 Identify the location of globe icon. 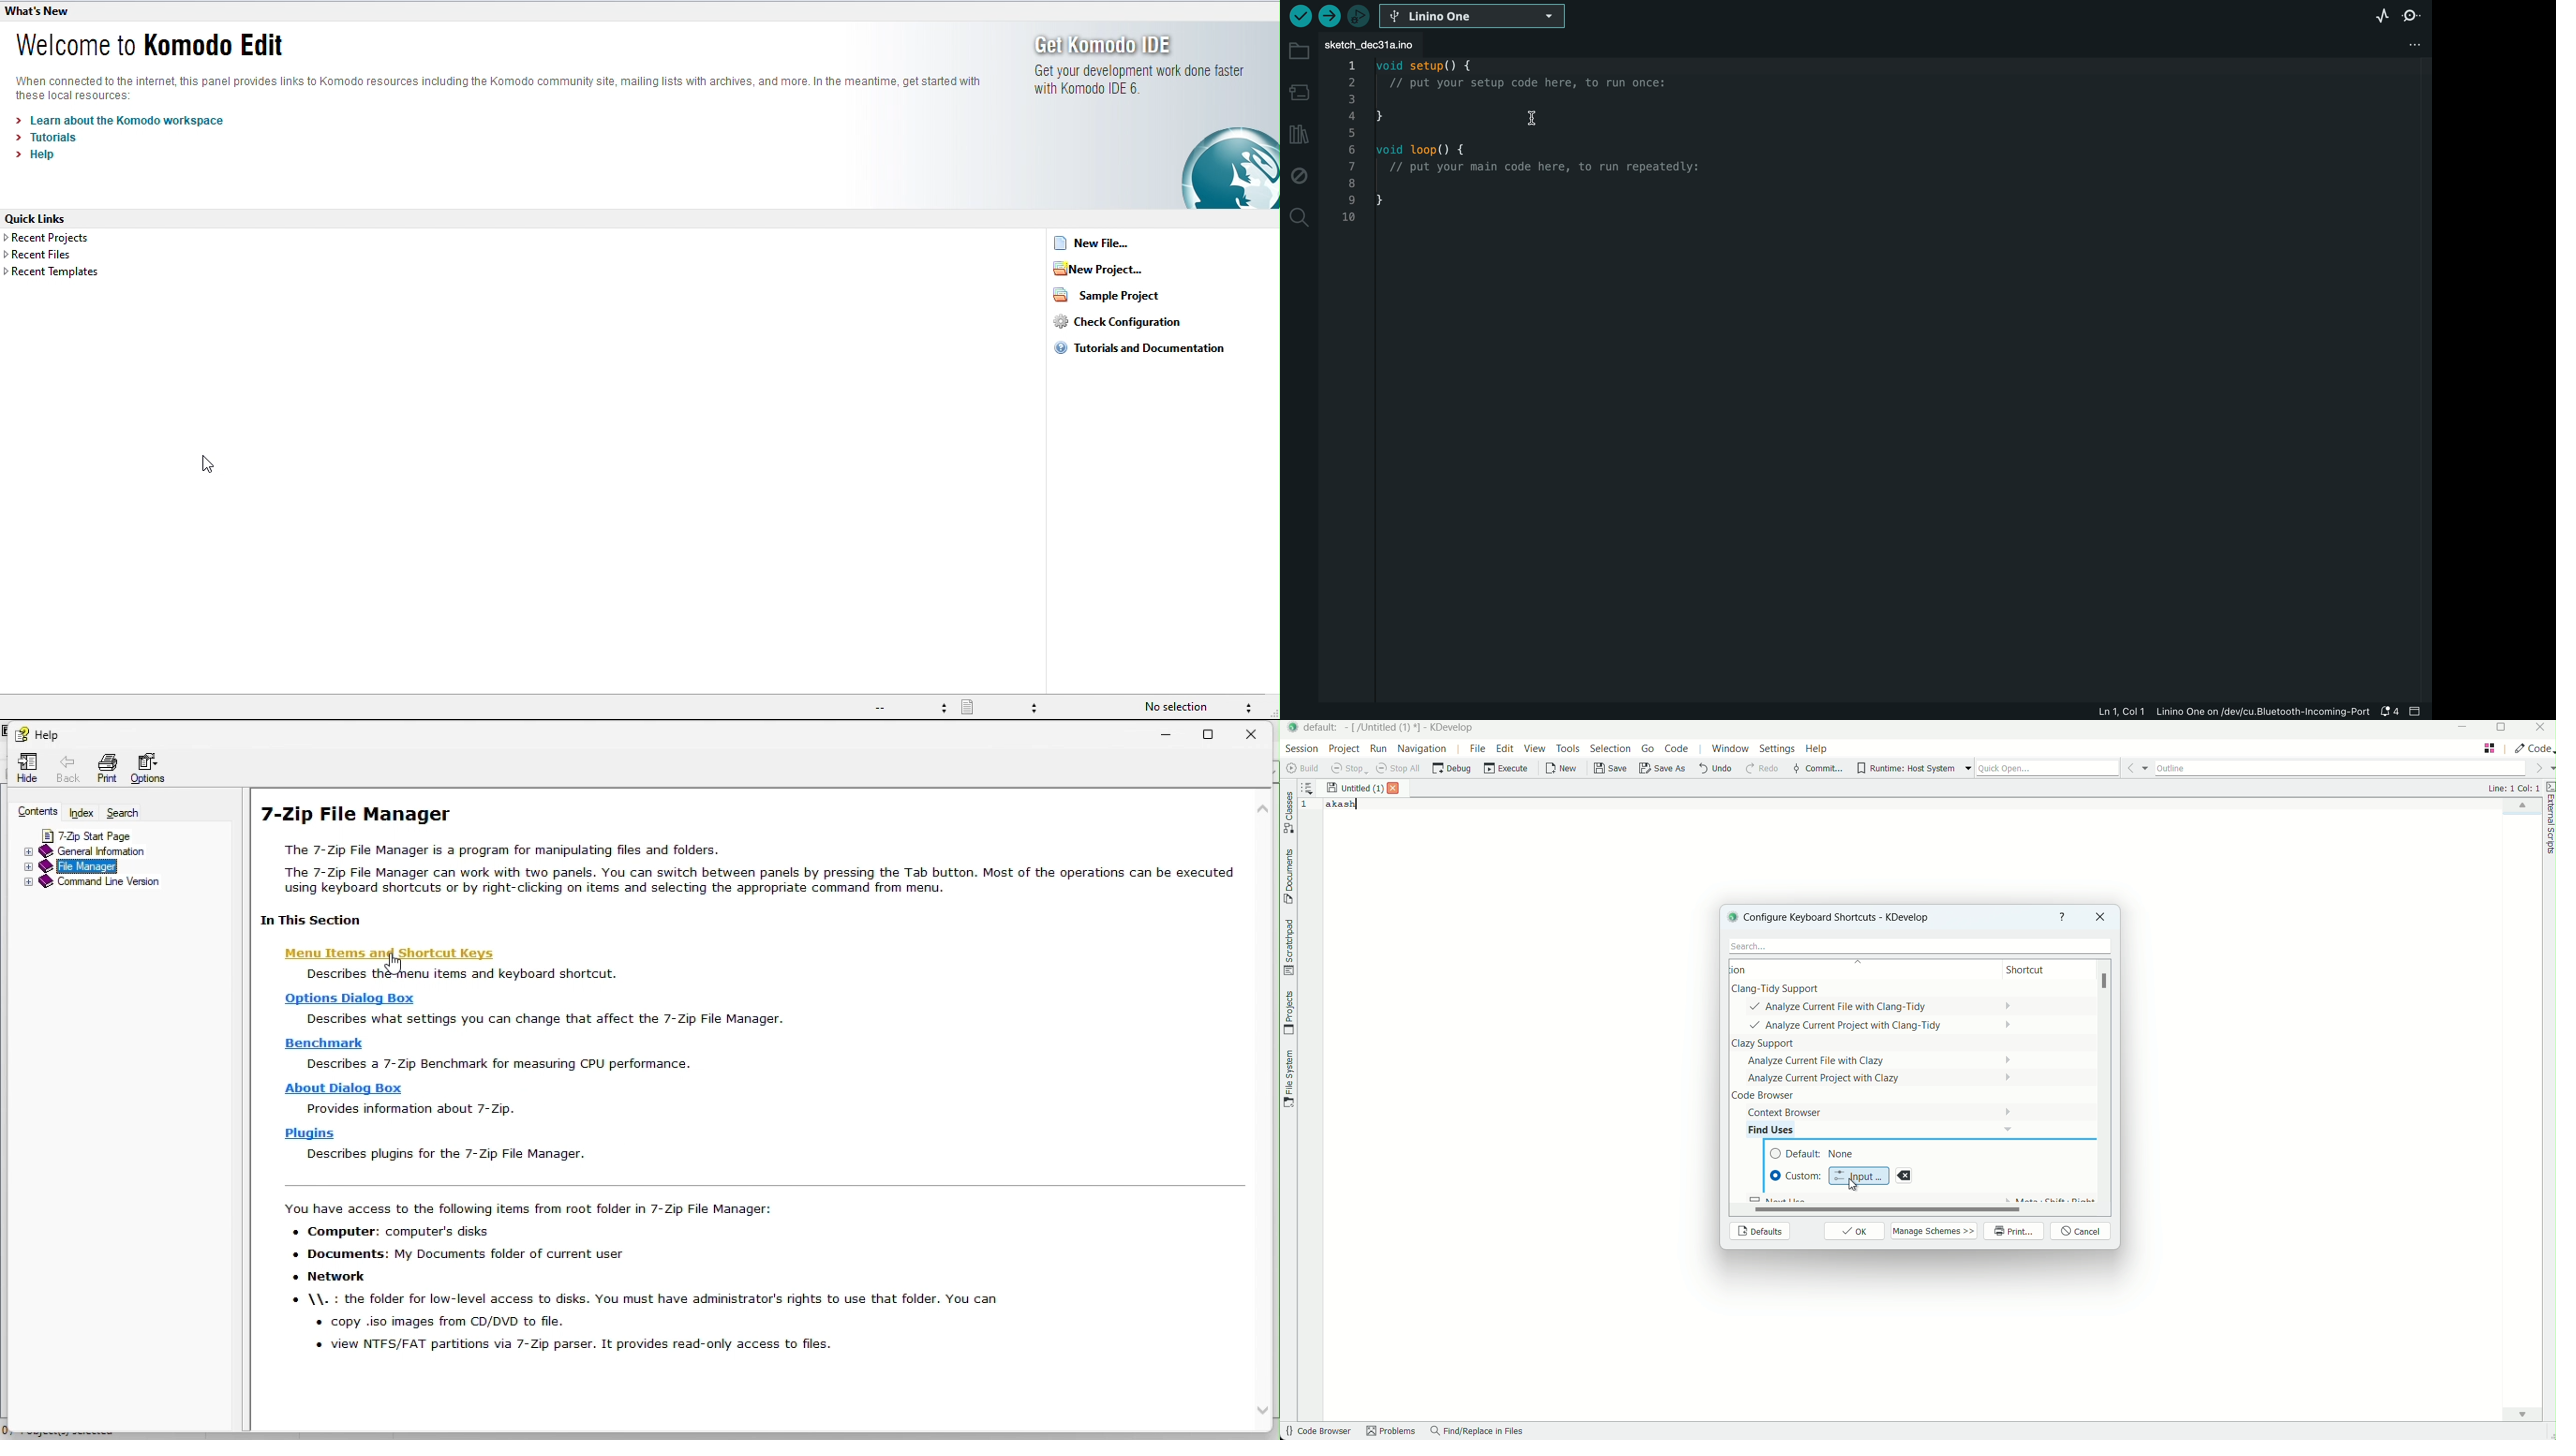
(1228, 172).